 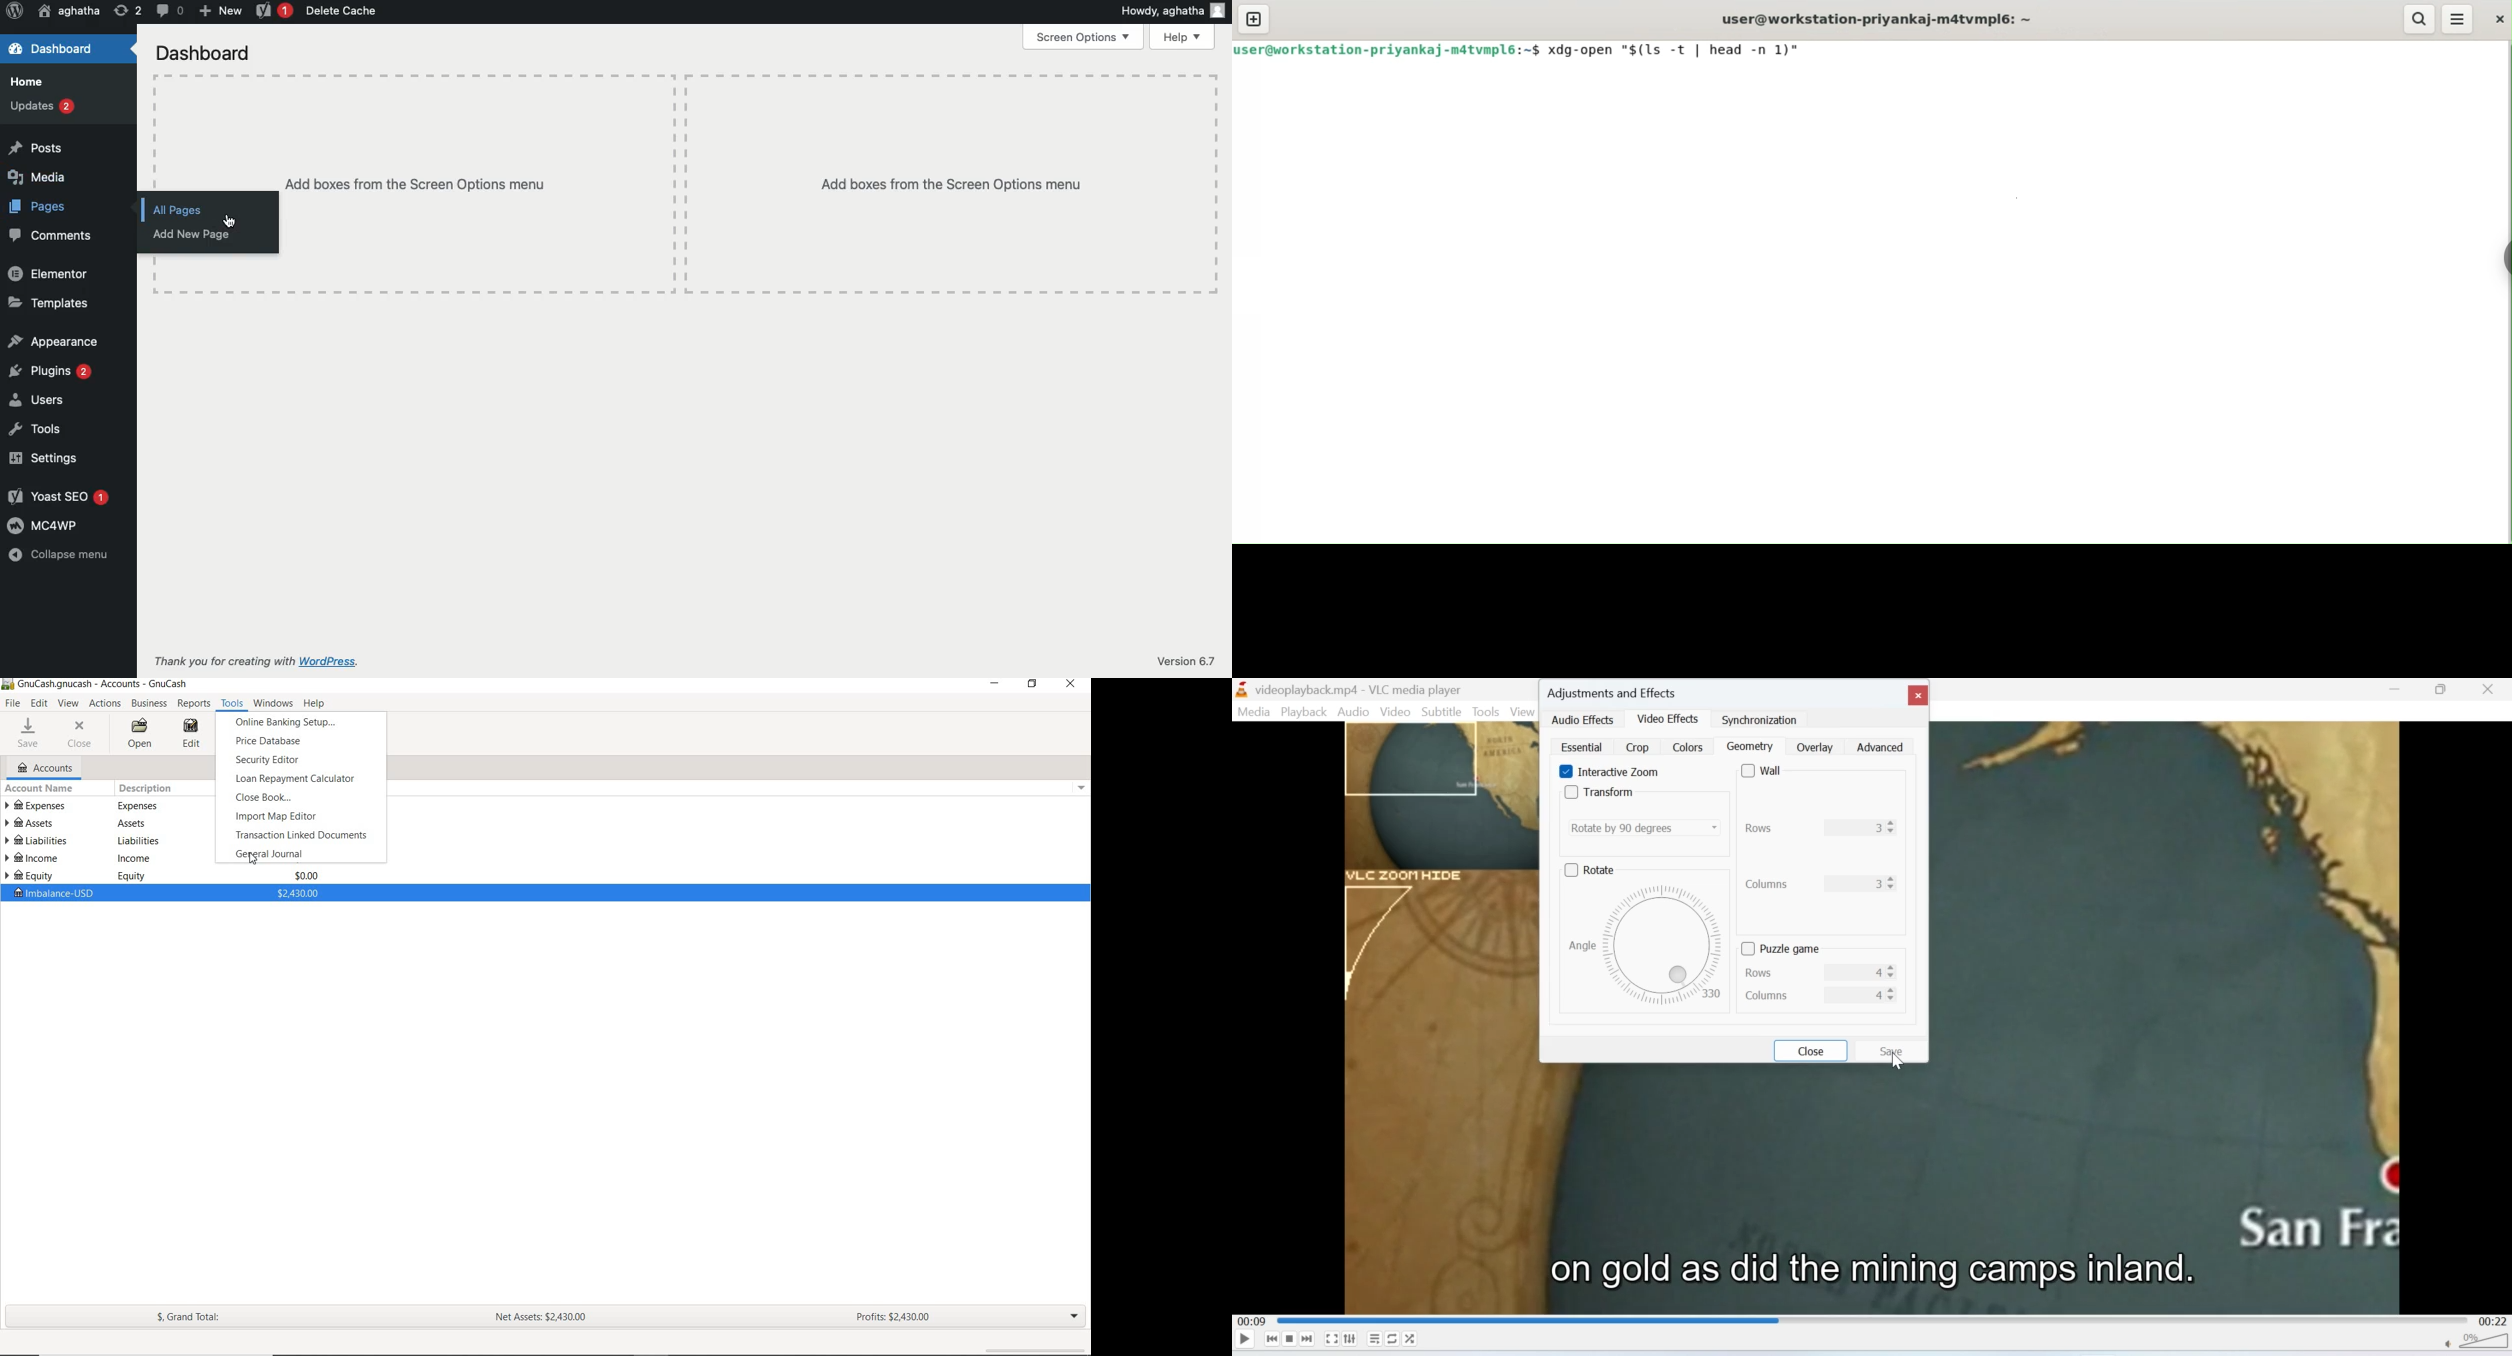 What do you see at coordinates (292, 760) in the screenshot?
I see `SECURITY EDITOR` at bounding box center [292, 760].